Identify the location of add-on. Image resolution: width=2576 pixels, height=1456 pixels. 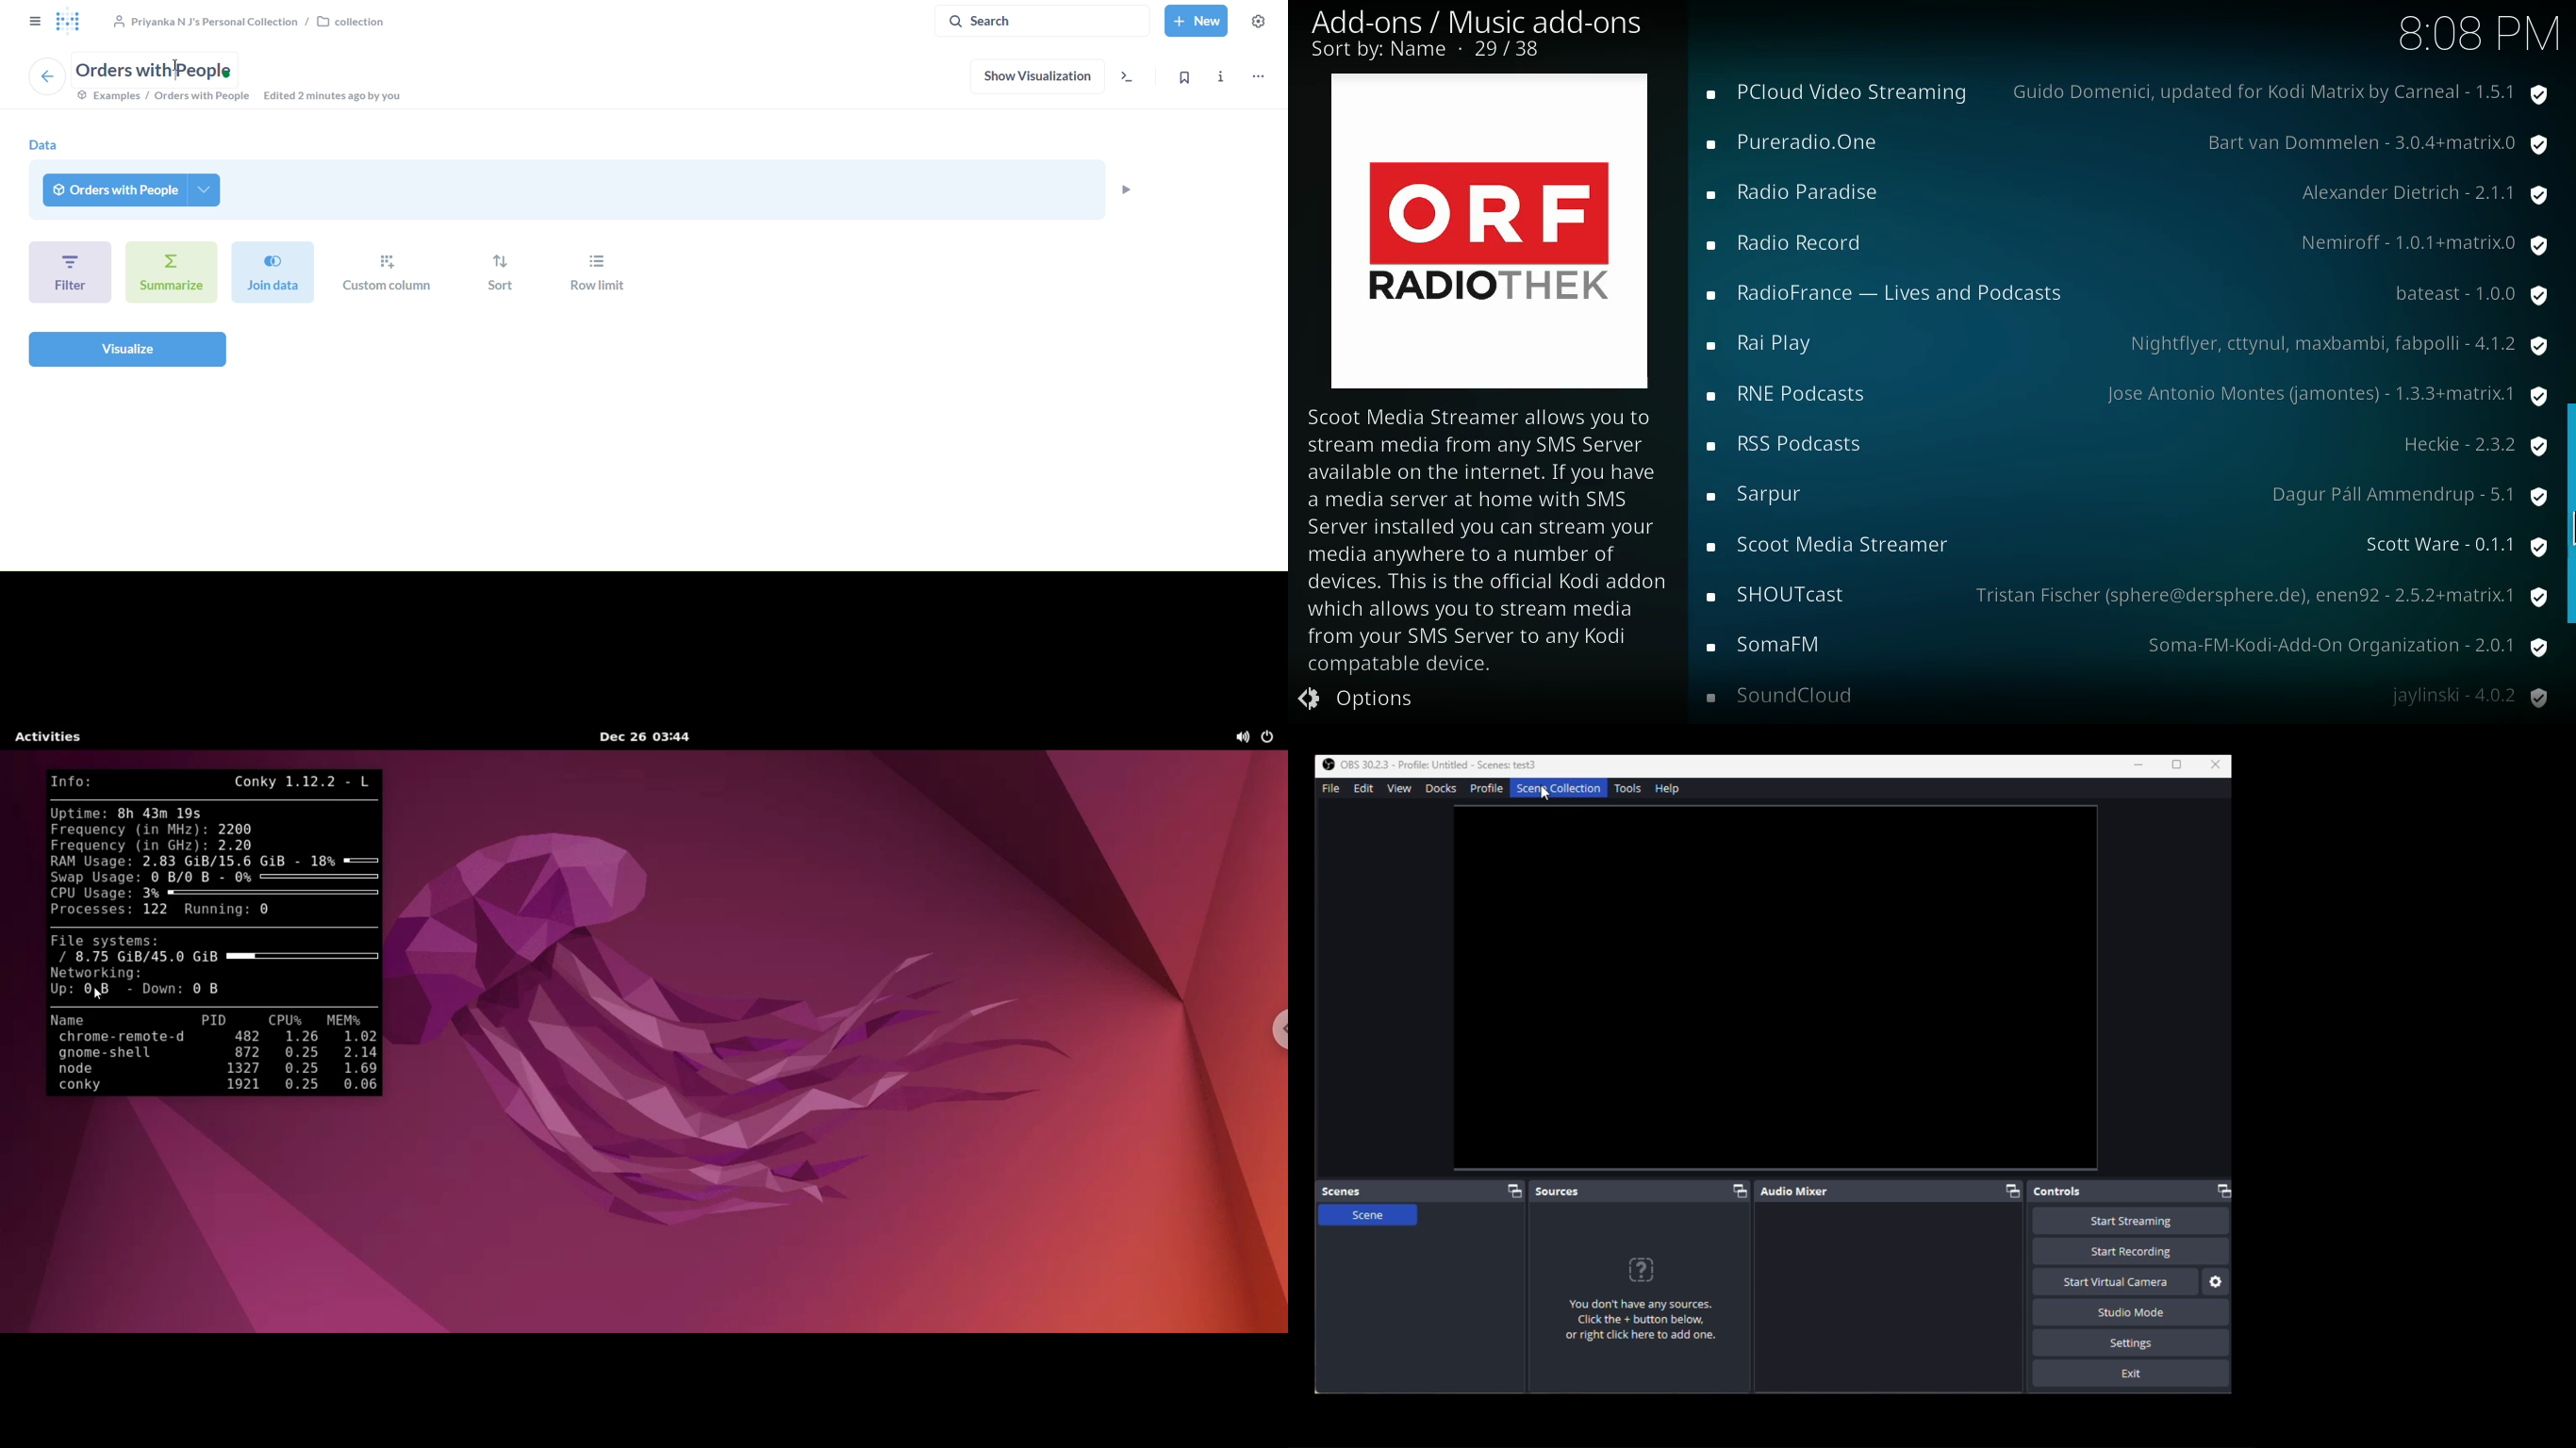
(1801, 396).